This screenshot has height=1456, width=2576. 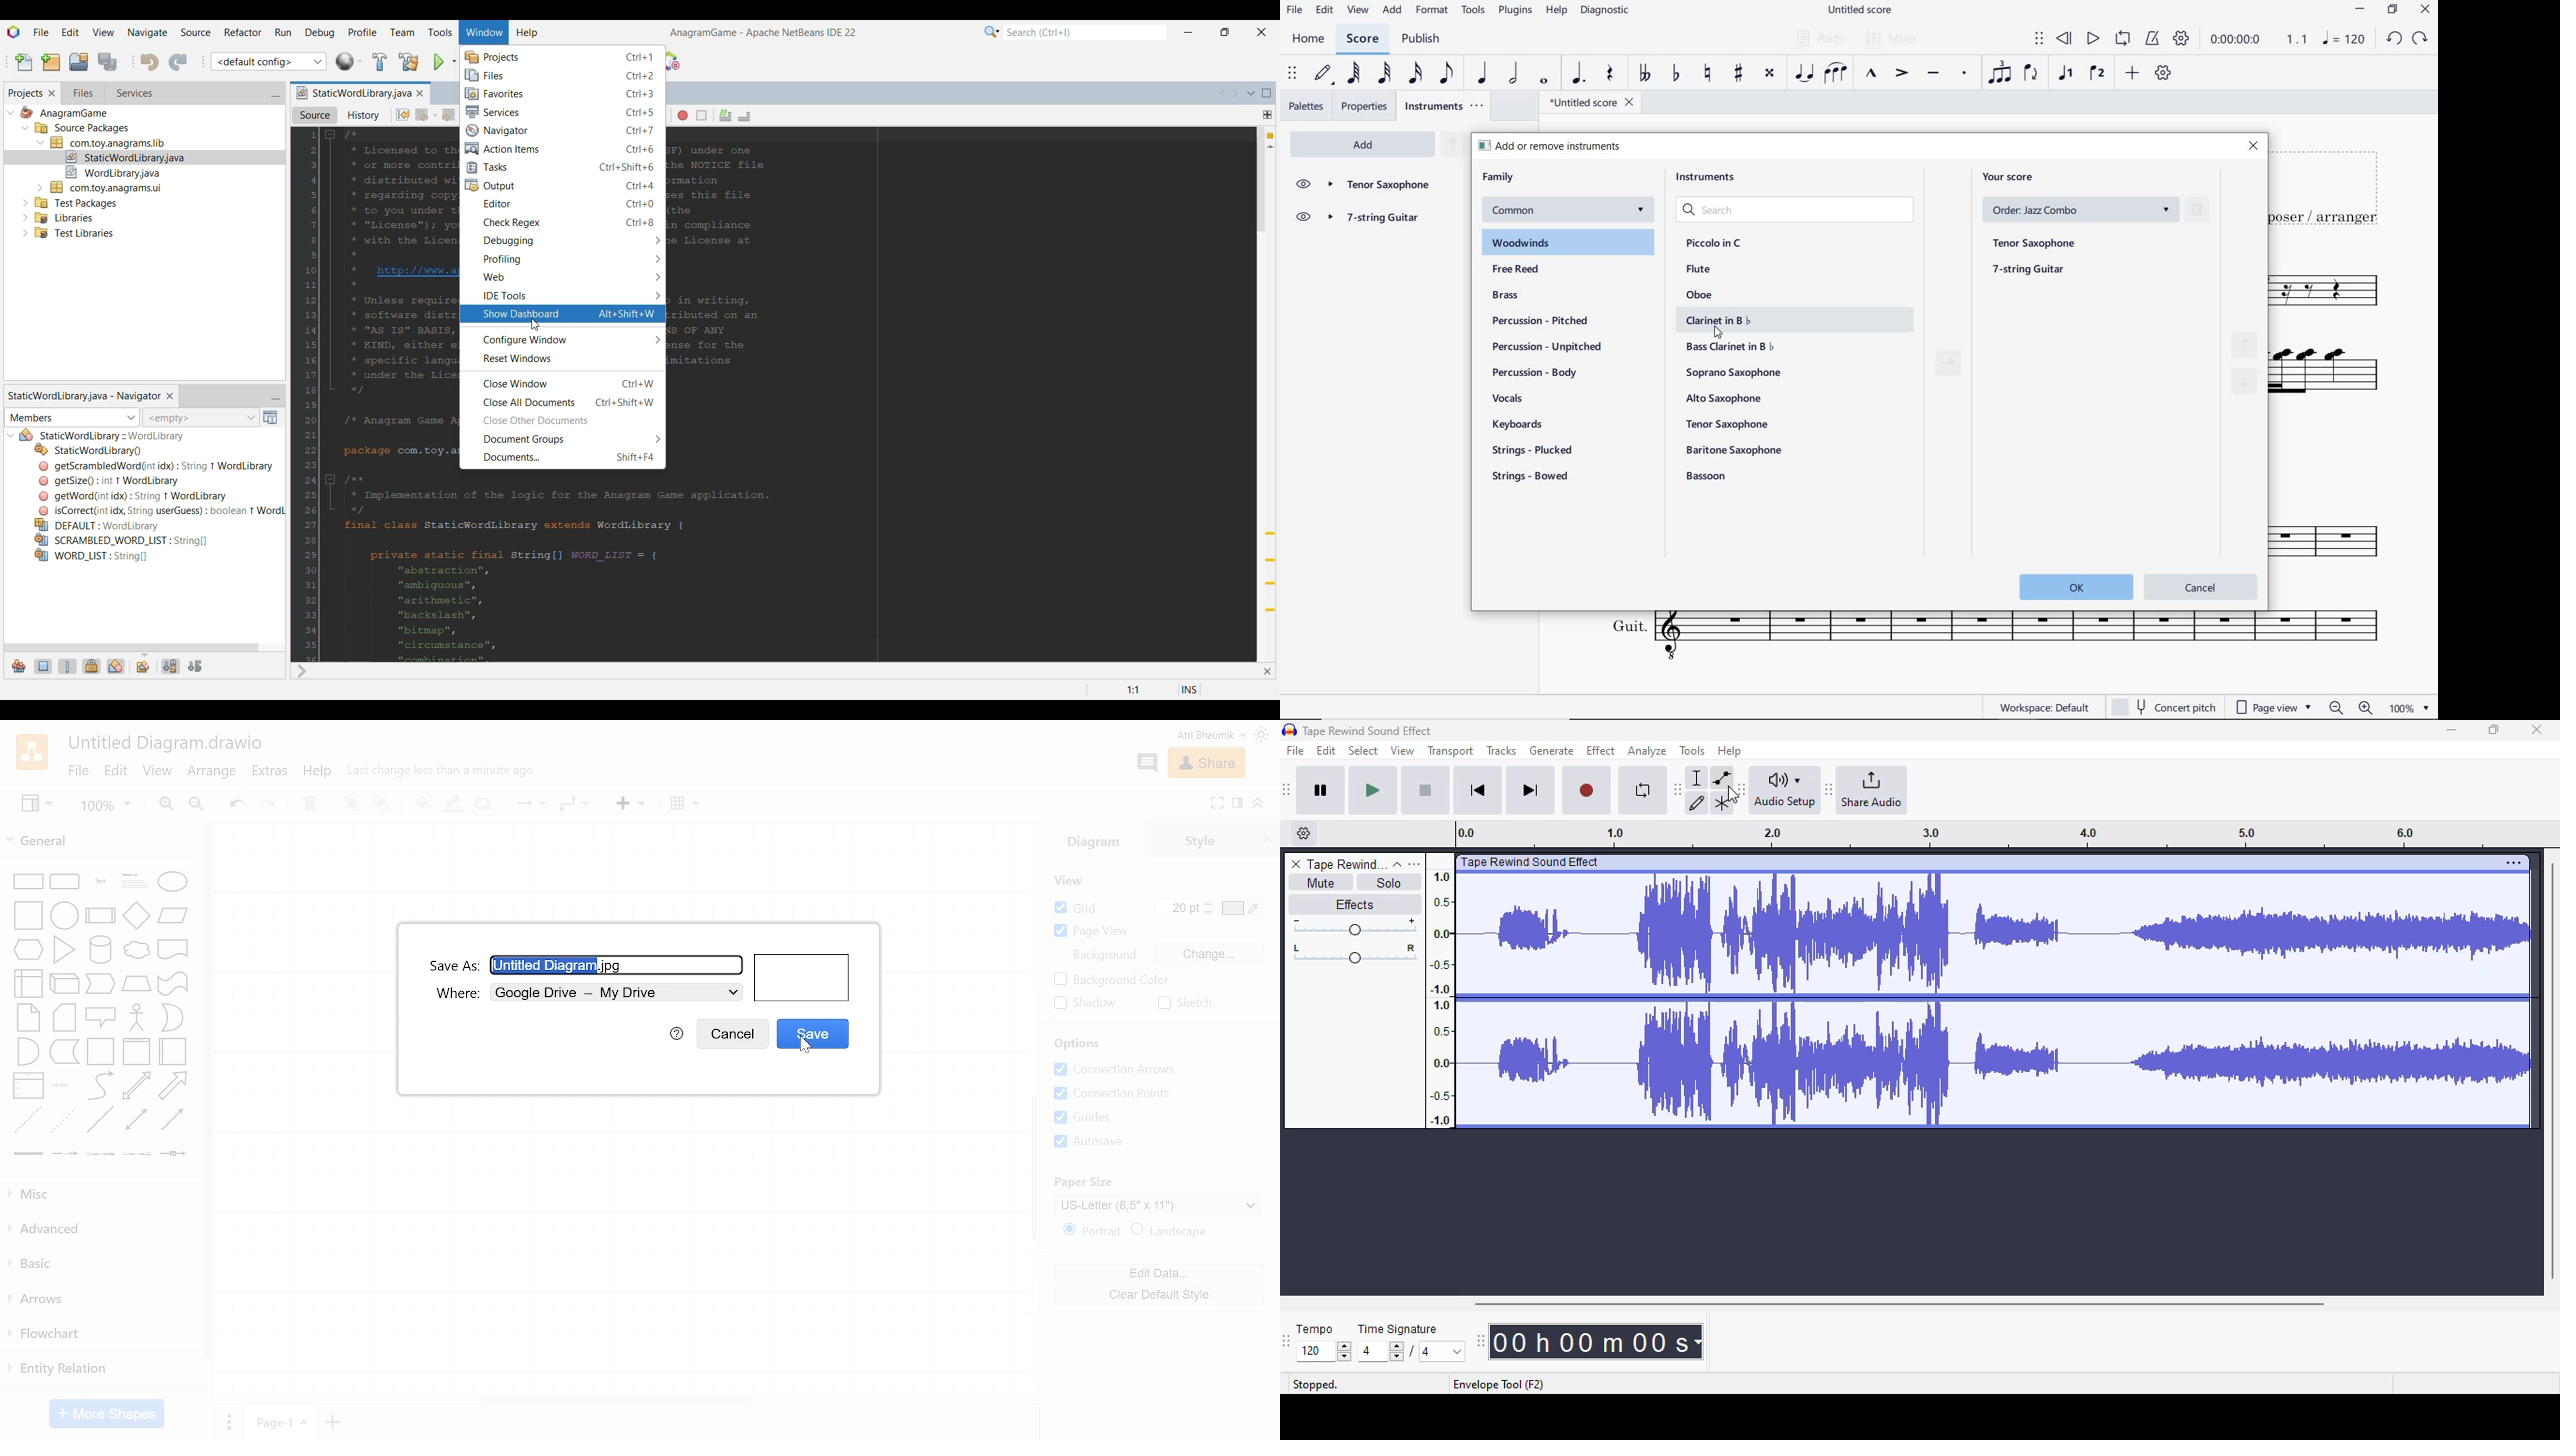 What do you see at coordinates (1702, 294) in the screenshot?
I see `oboe` at bounding box center [1702, 294].